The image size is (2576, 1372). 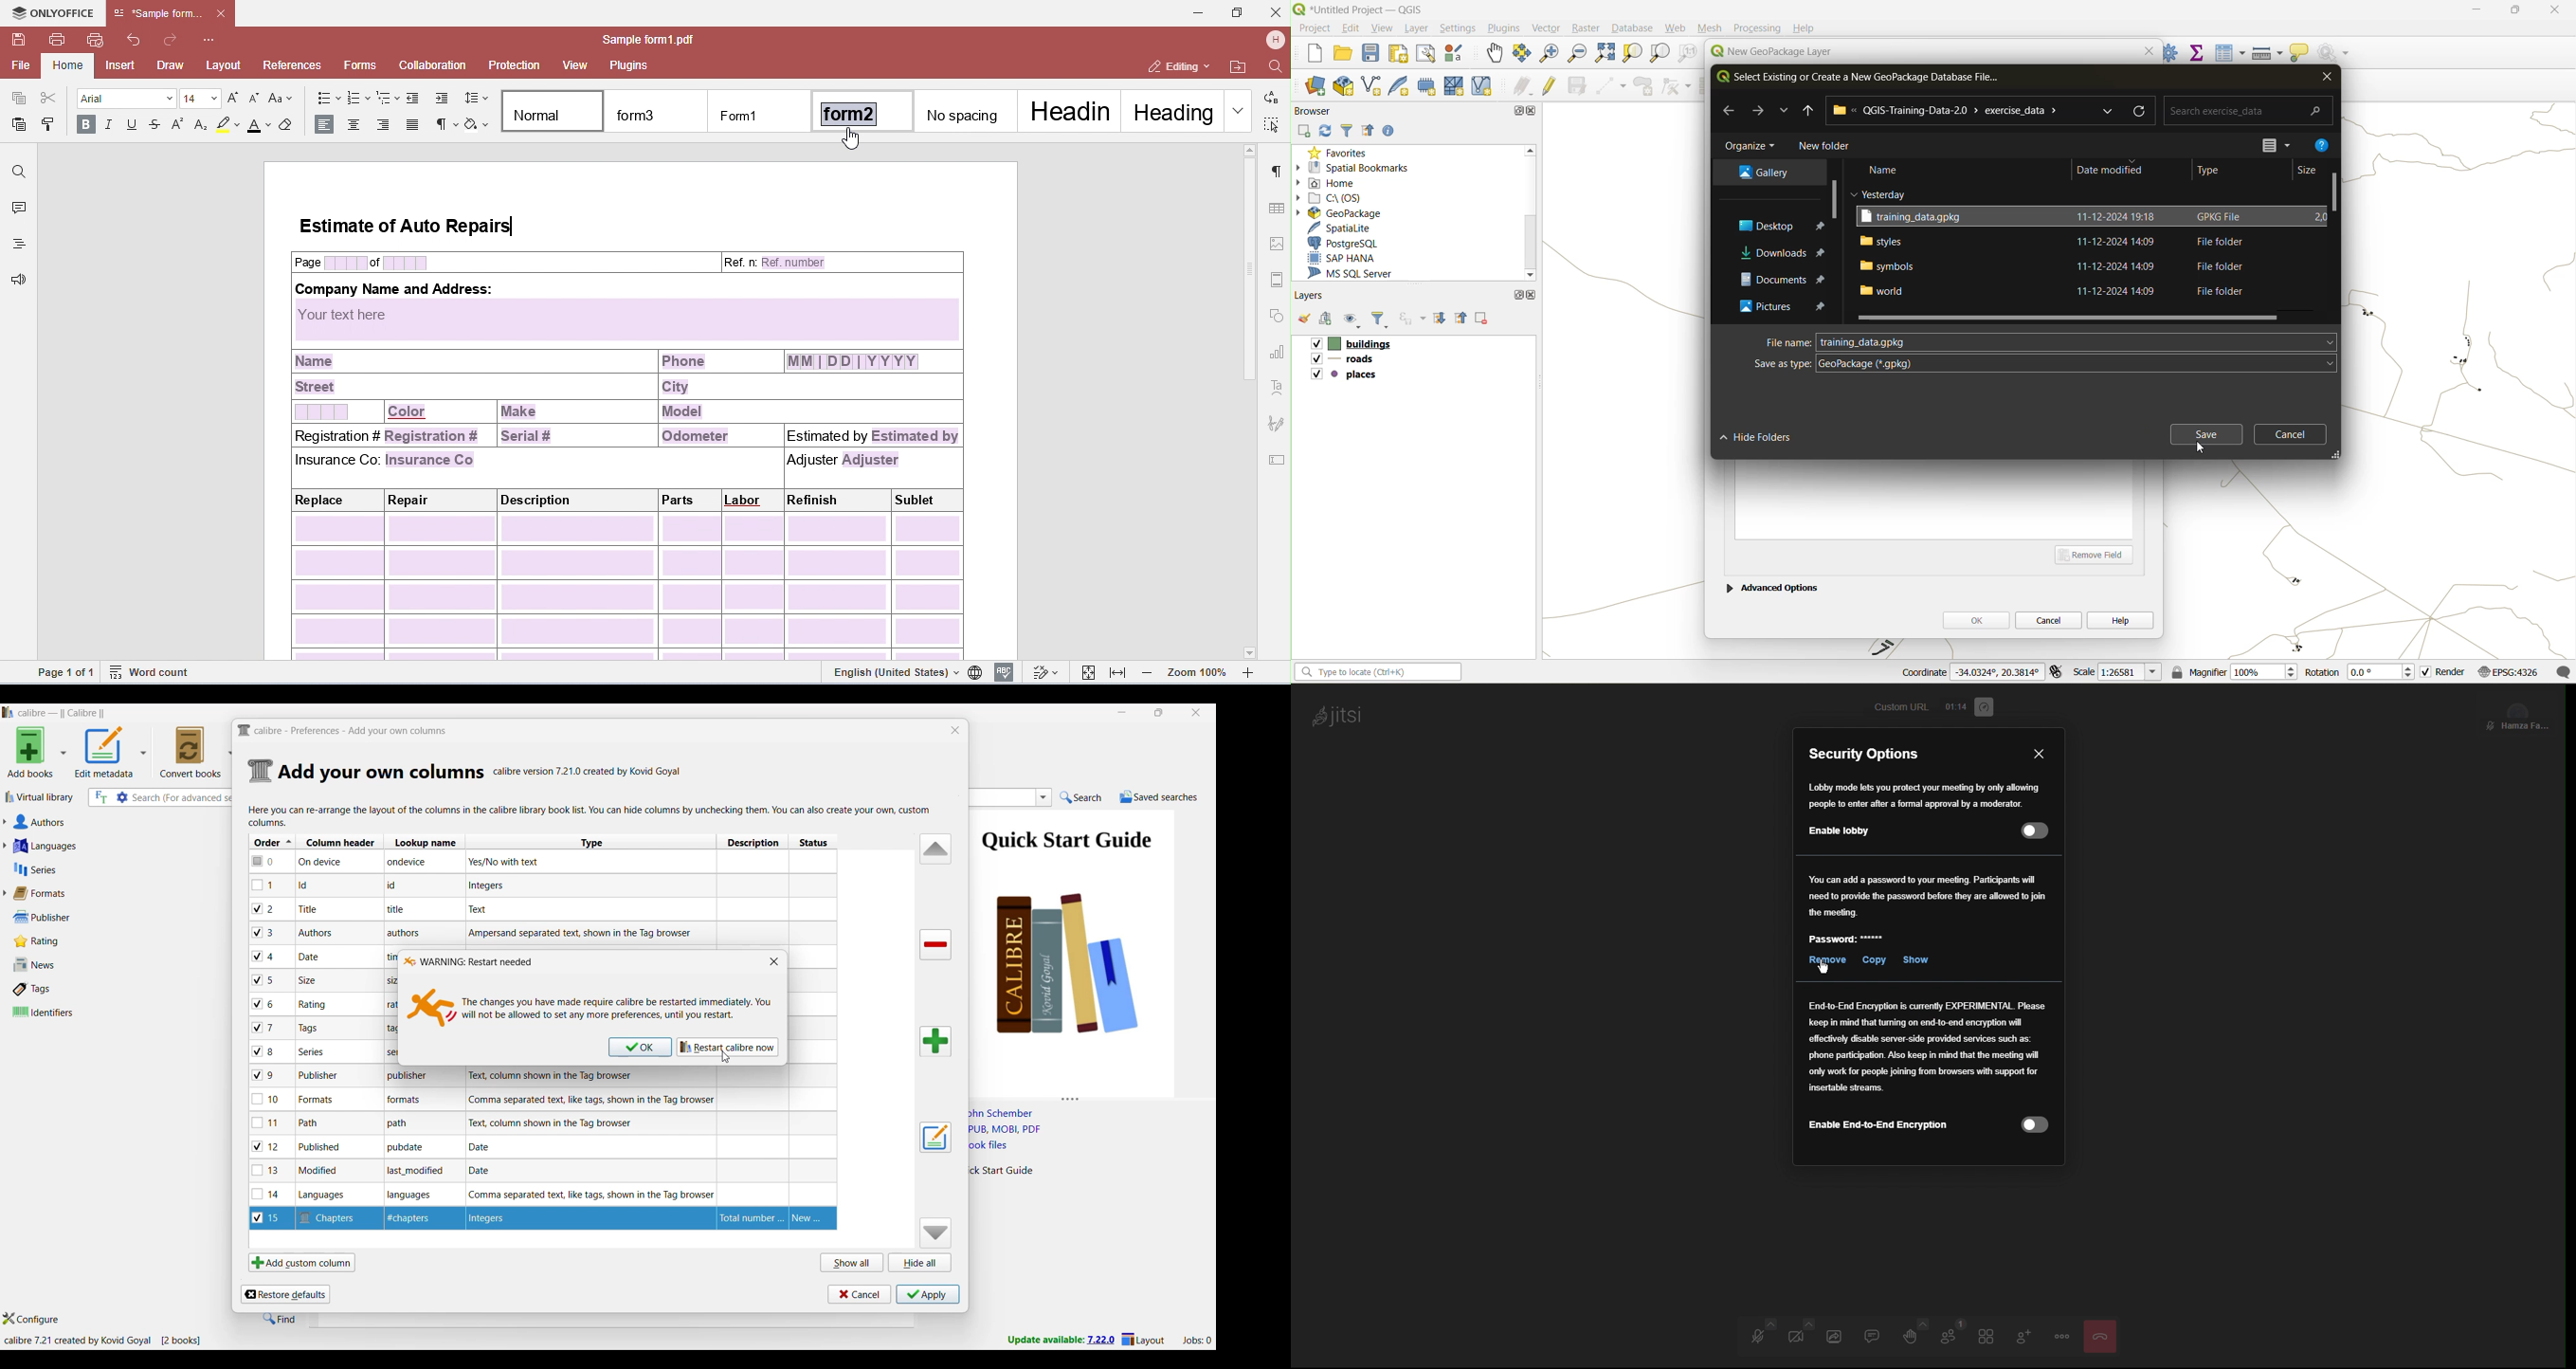 I want to click on New GeoPackage Layer, so click(x=1768, y=52).